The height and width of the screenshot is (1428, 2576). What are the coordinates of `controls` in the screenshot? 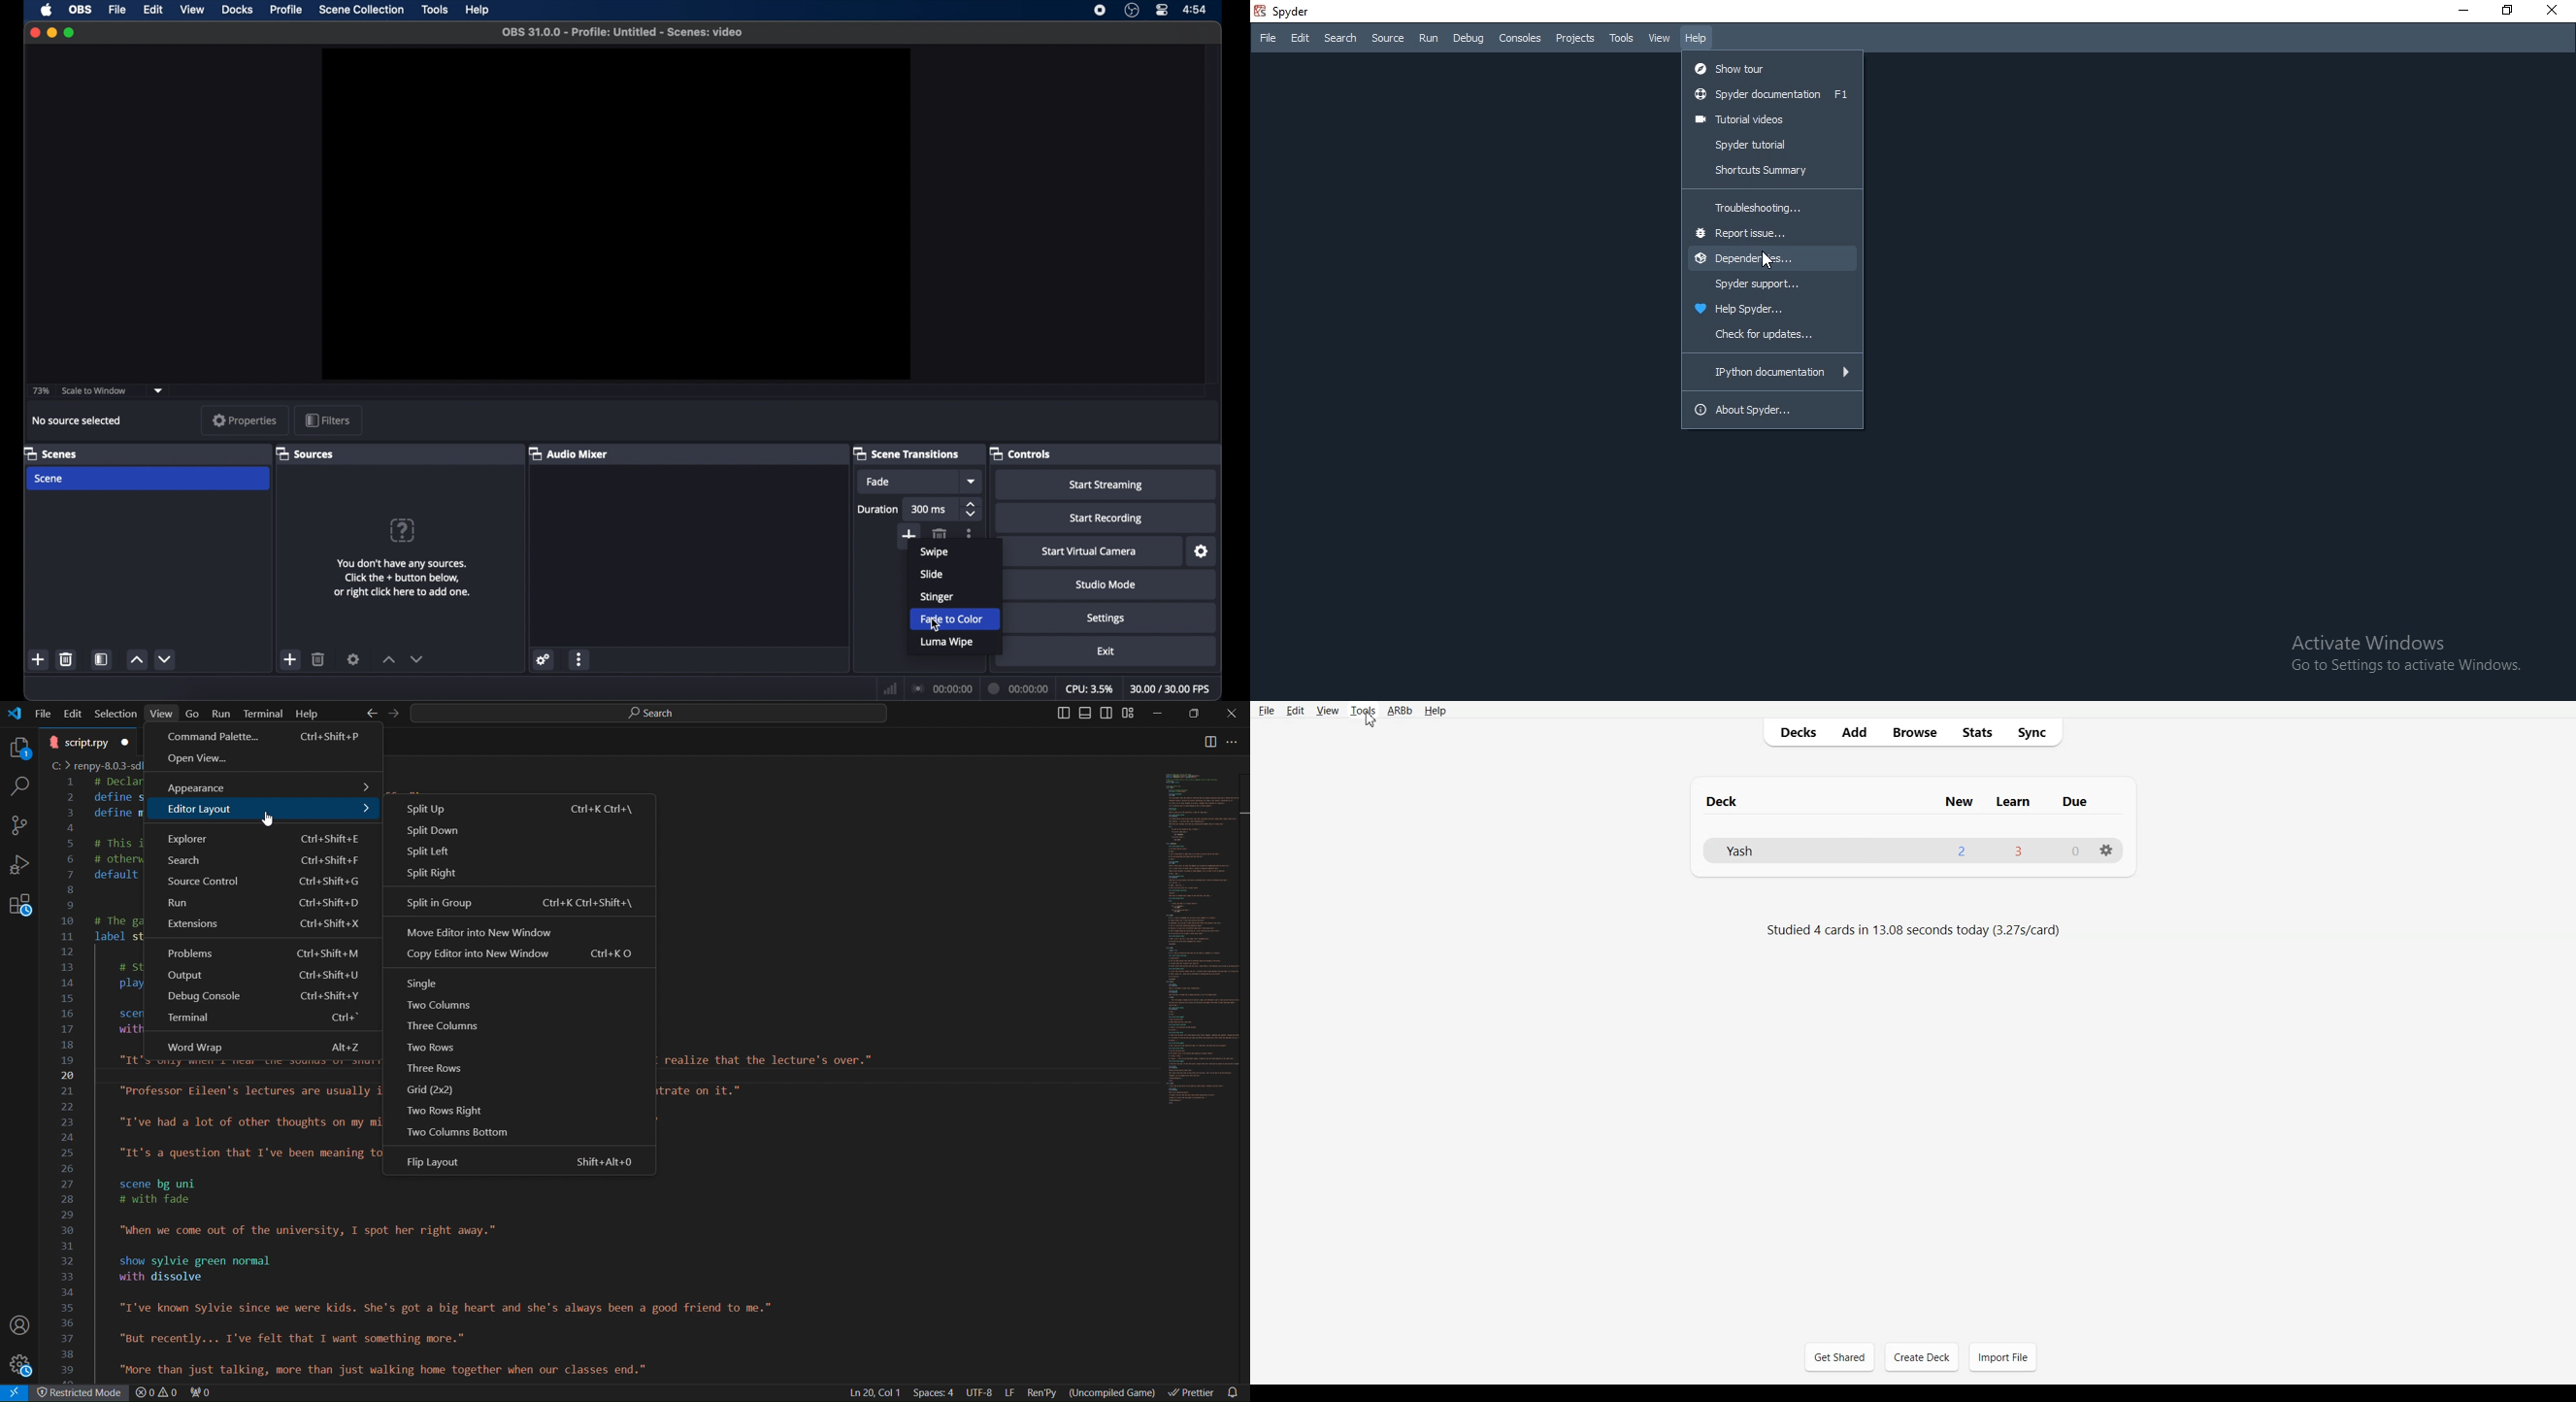 It's located at (1020, 453).